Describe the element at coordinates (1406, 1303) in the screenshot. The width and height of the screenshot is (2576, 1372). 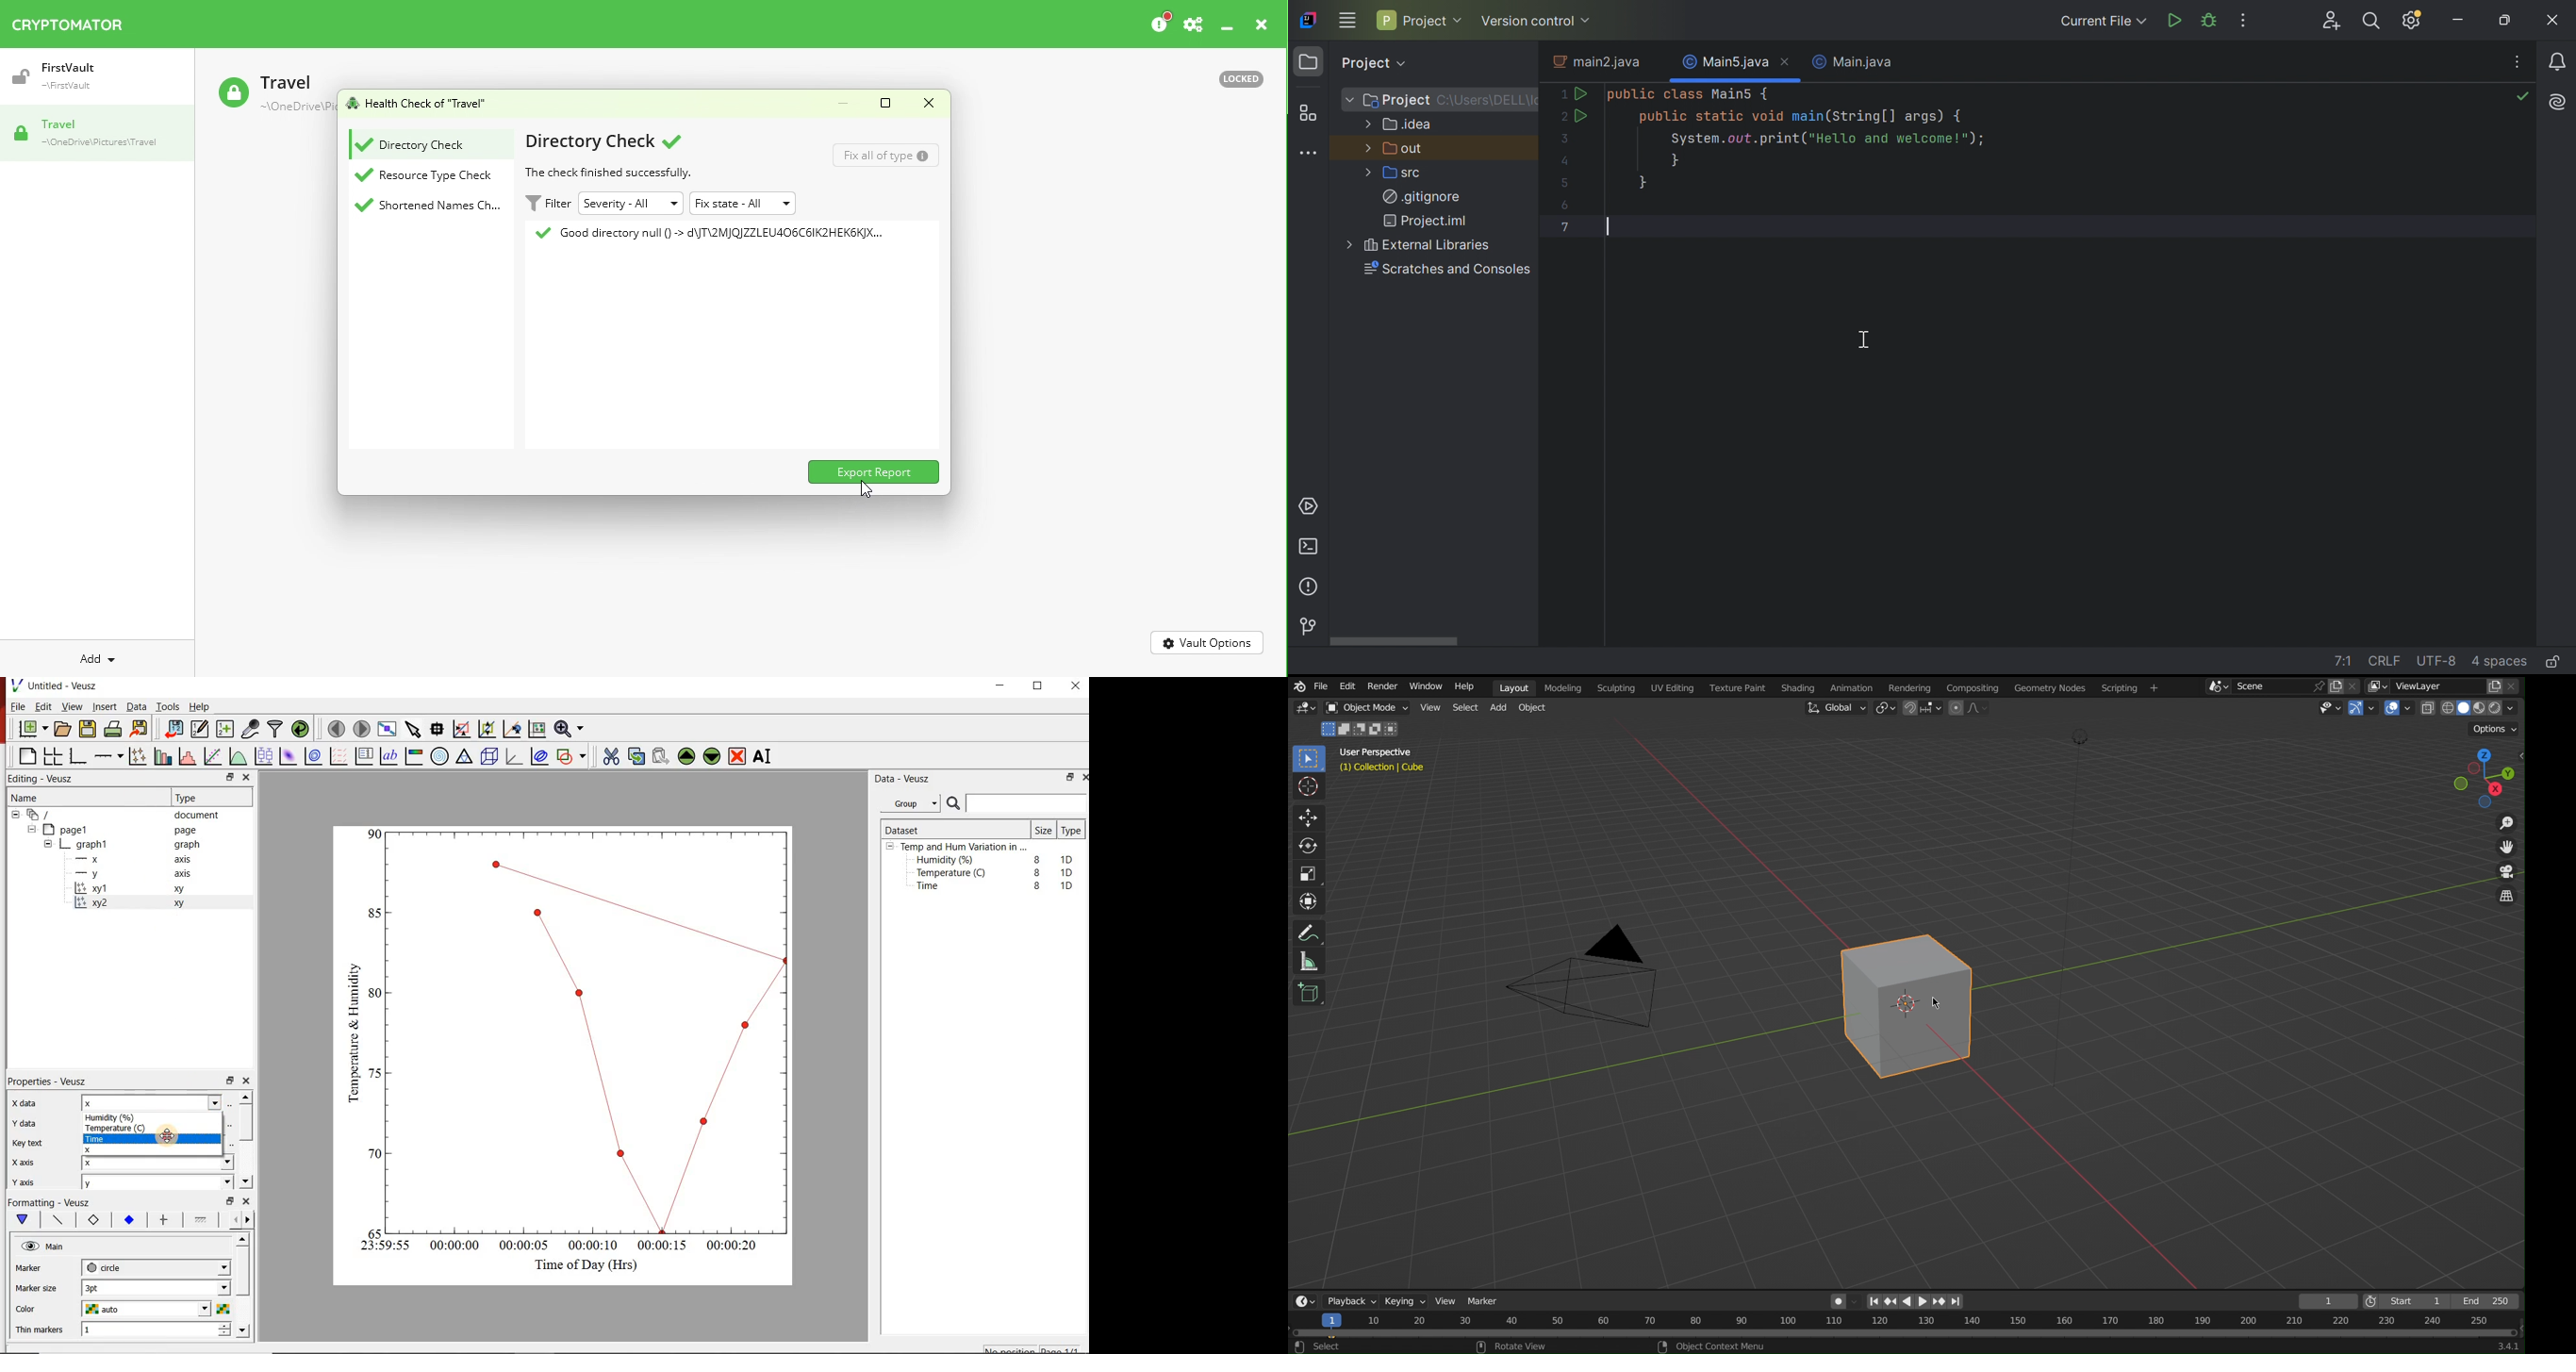
I see `Keying` at that location.